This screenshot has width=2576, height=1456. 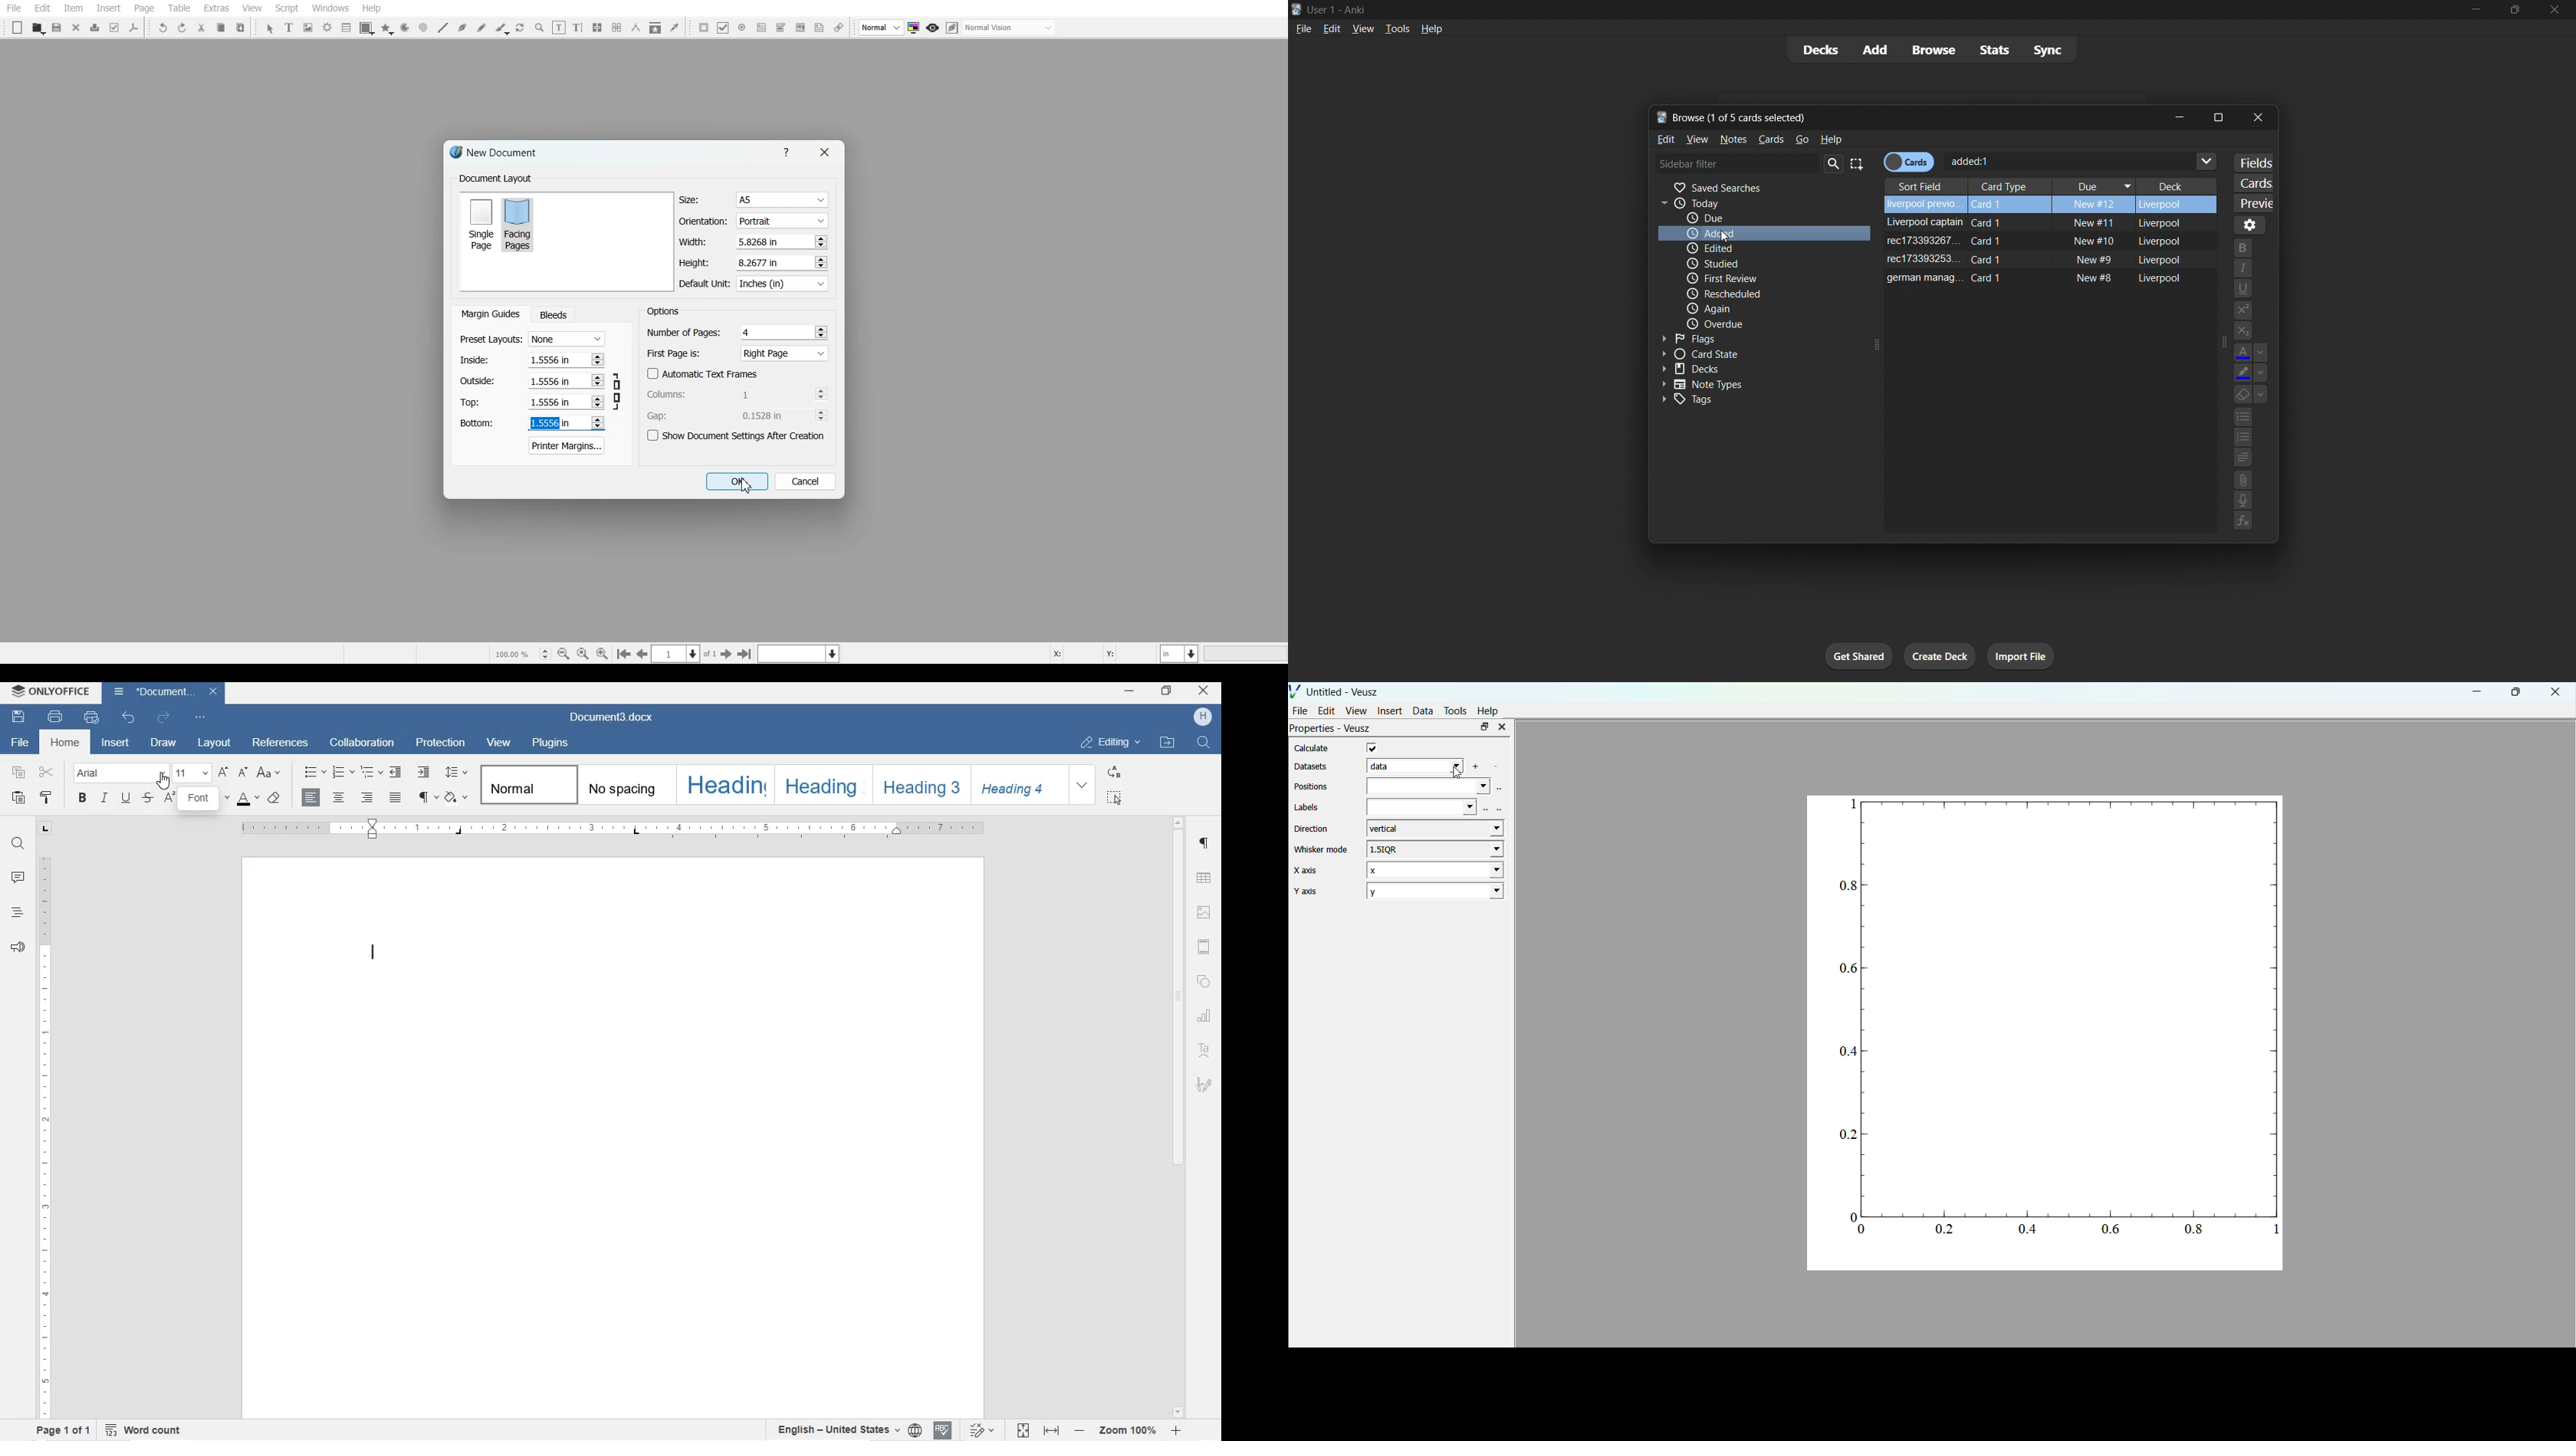 I want to click on Increase and decrease No. , so click(x=819, y=262).